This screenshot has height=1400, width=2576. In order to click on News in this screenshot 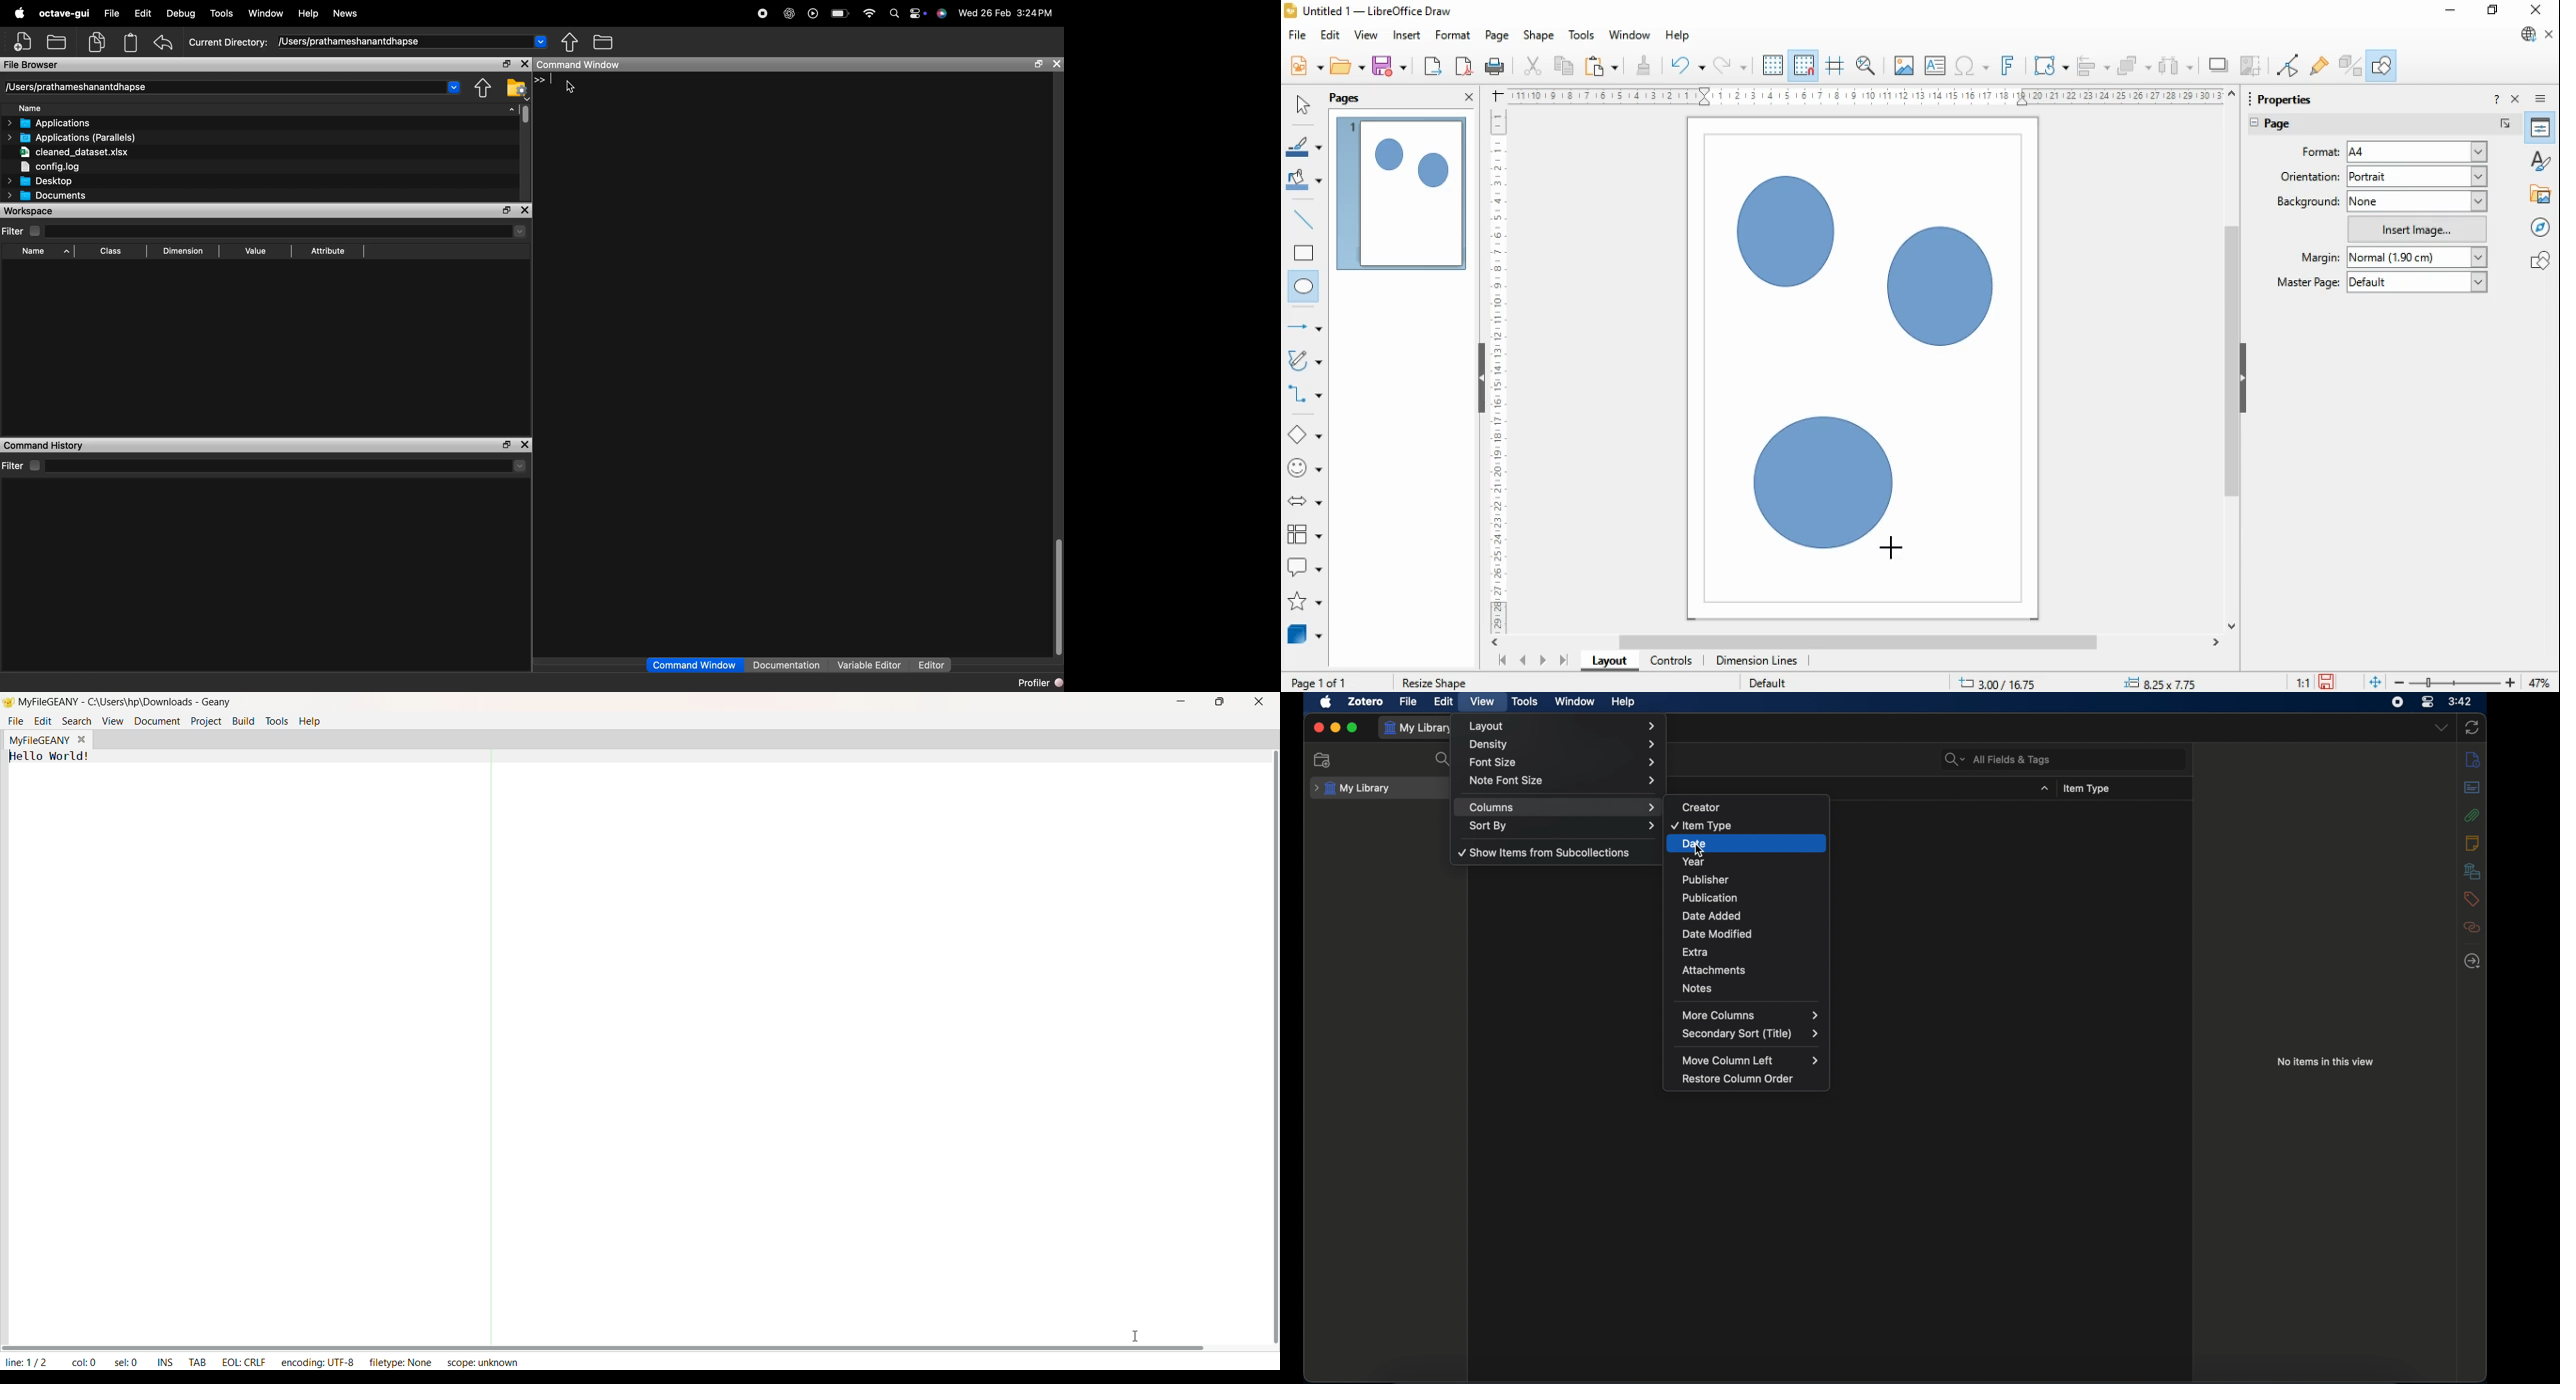, I will do `click(346, 14)`.